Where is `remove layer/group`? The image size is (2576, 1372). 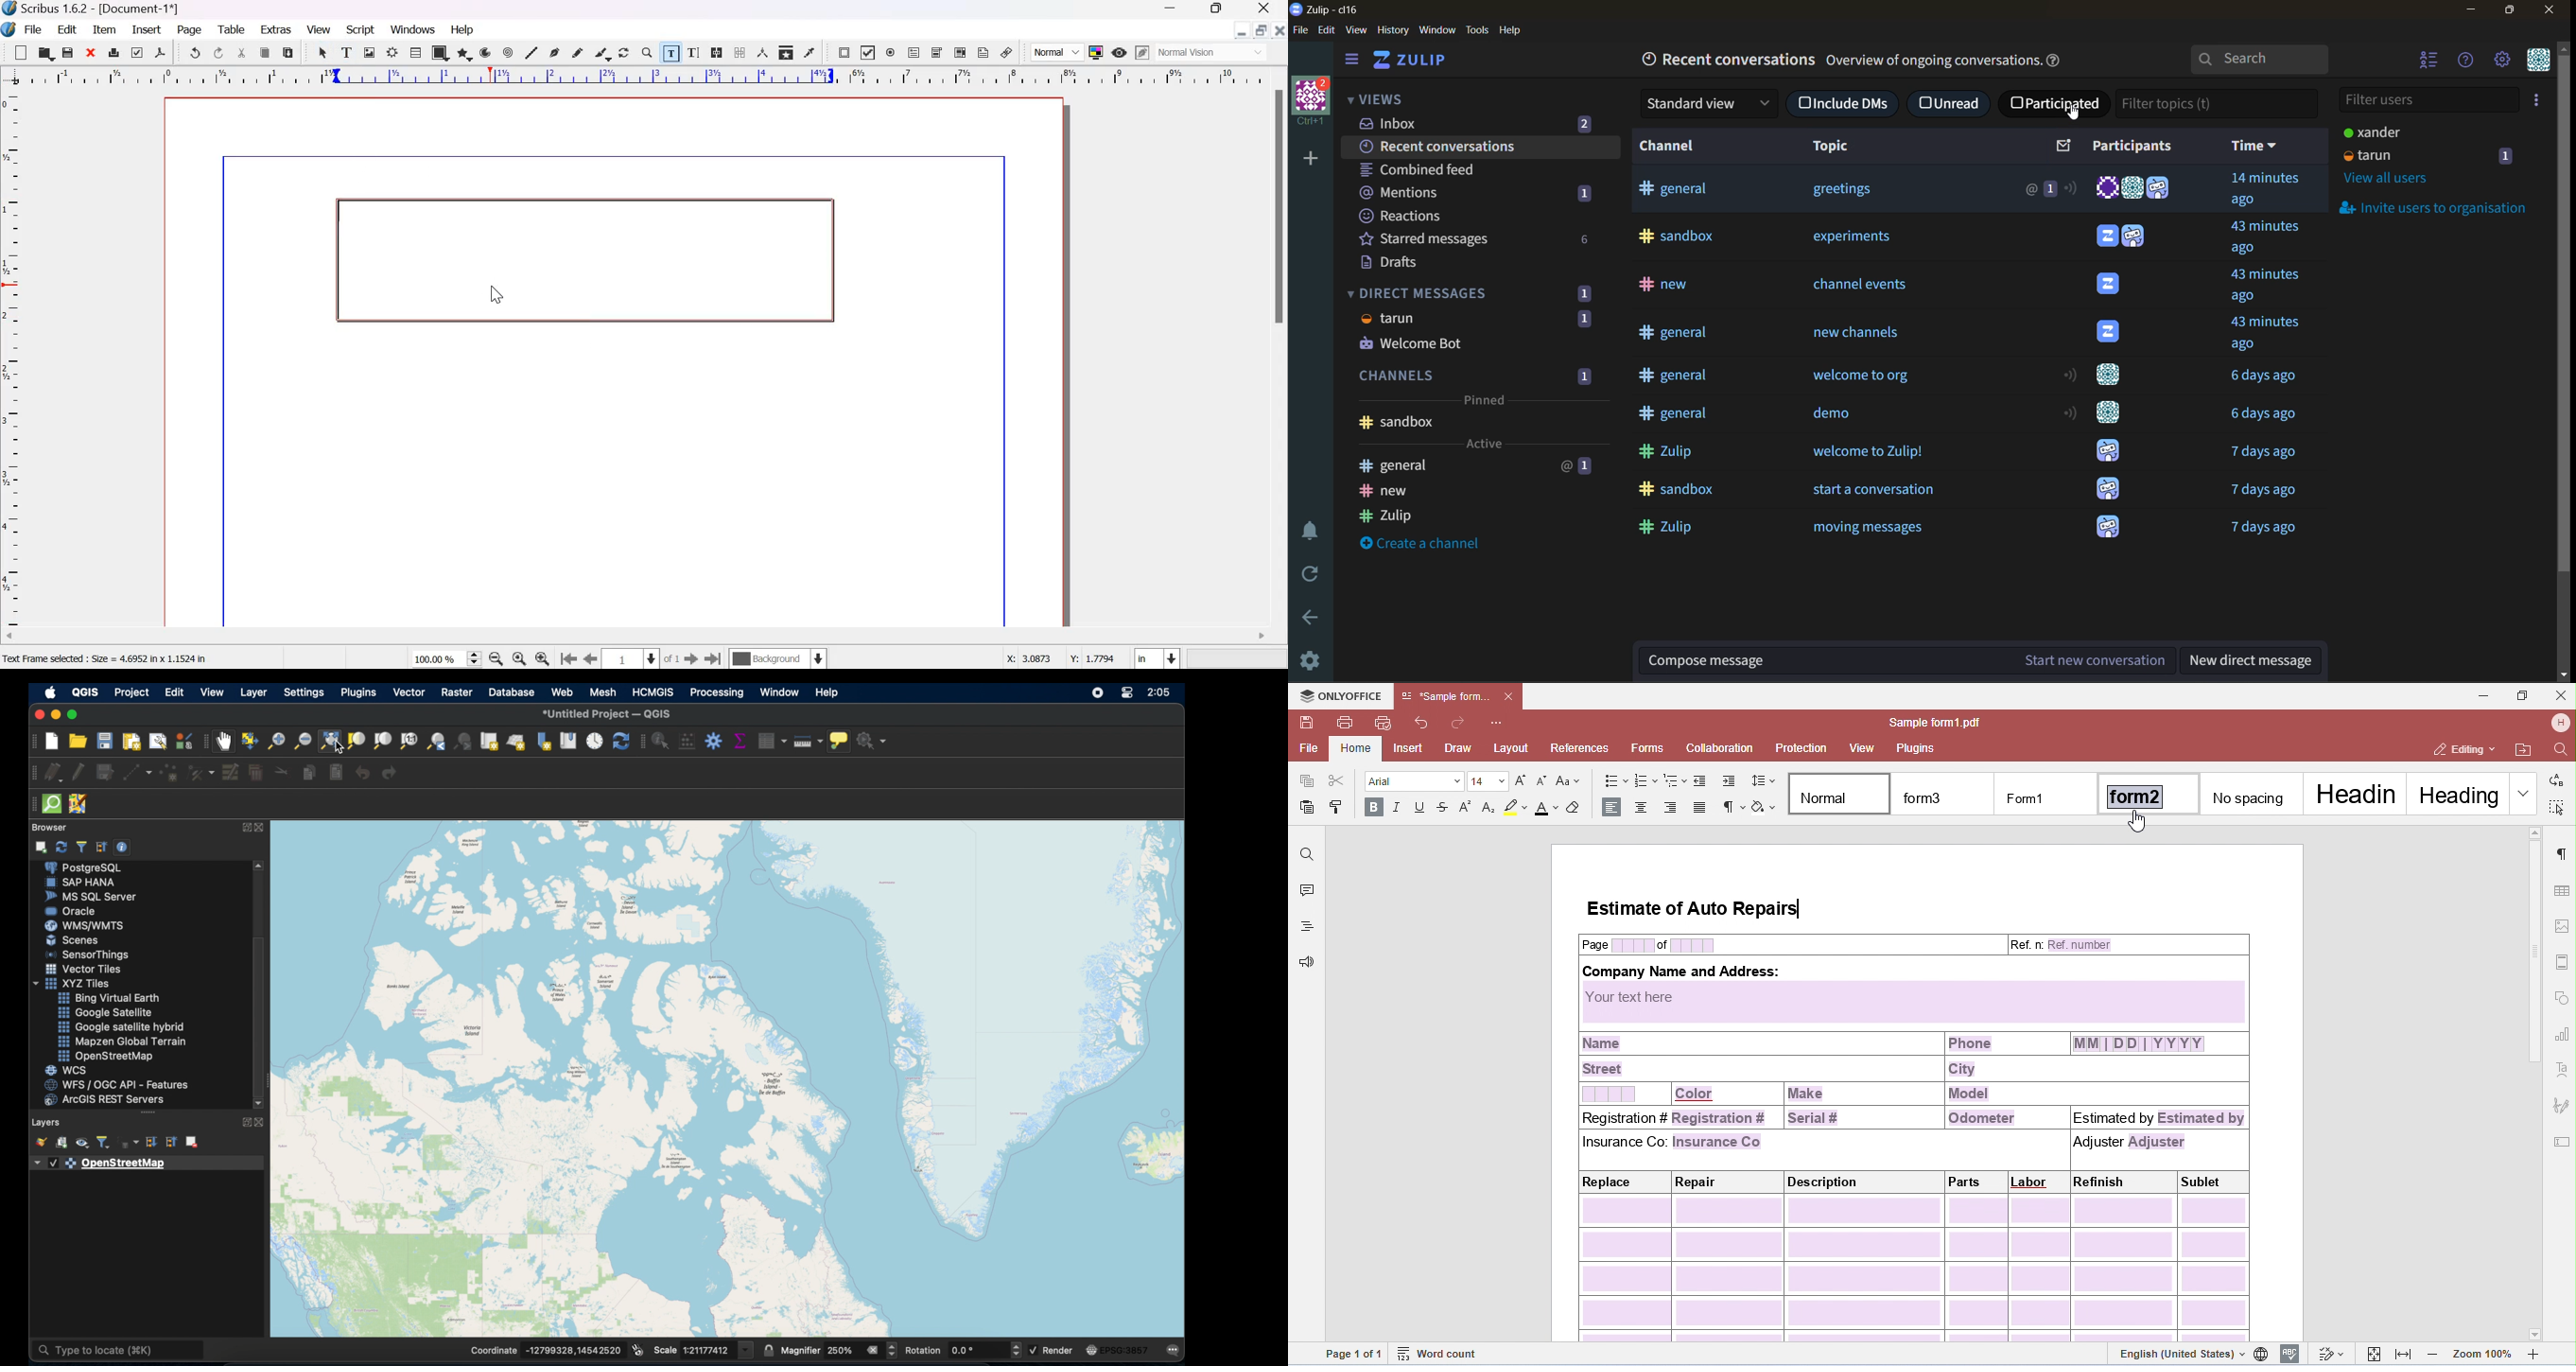
remove layer/group is located at coordinates (194, 1142).